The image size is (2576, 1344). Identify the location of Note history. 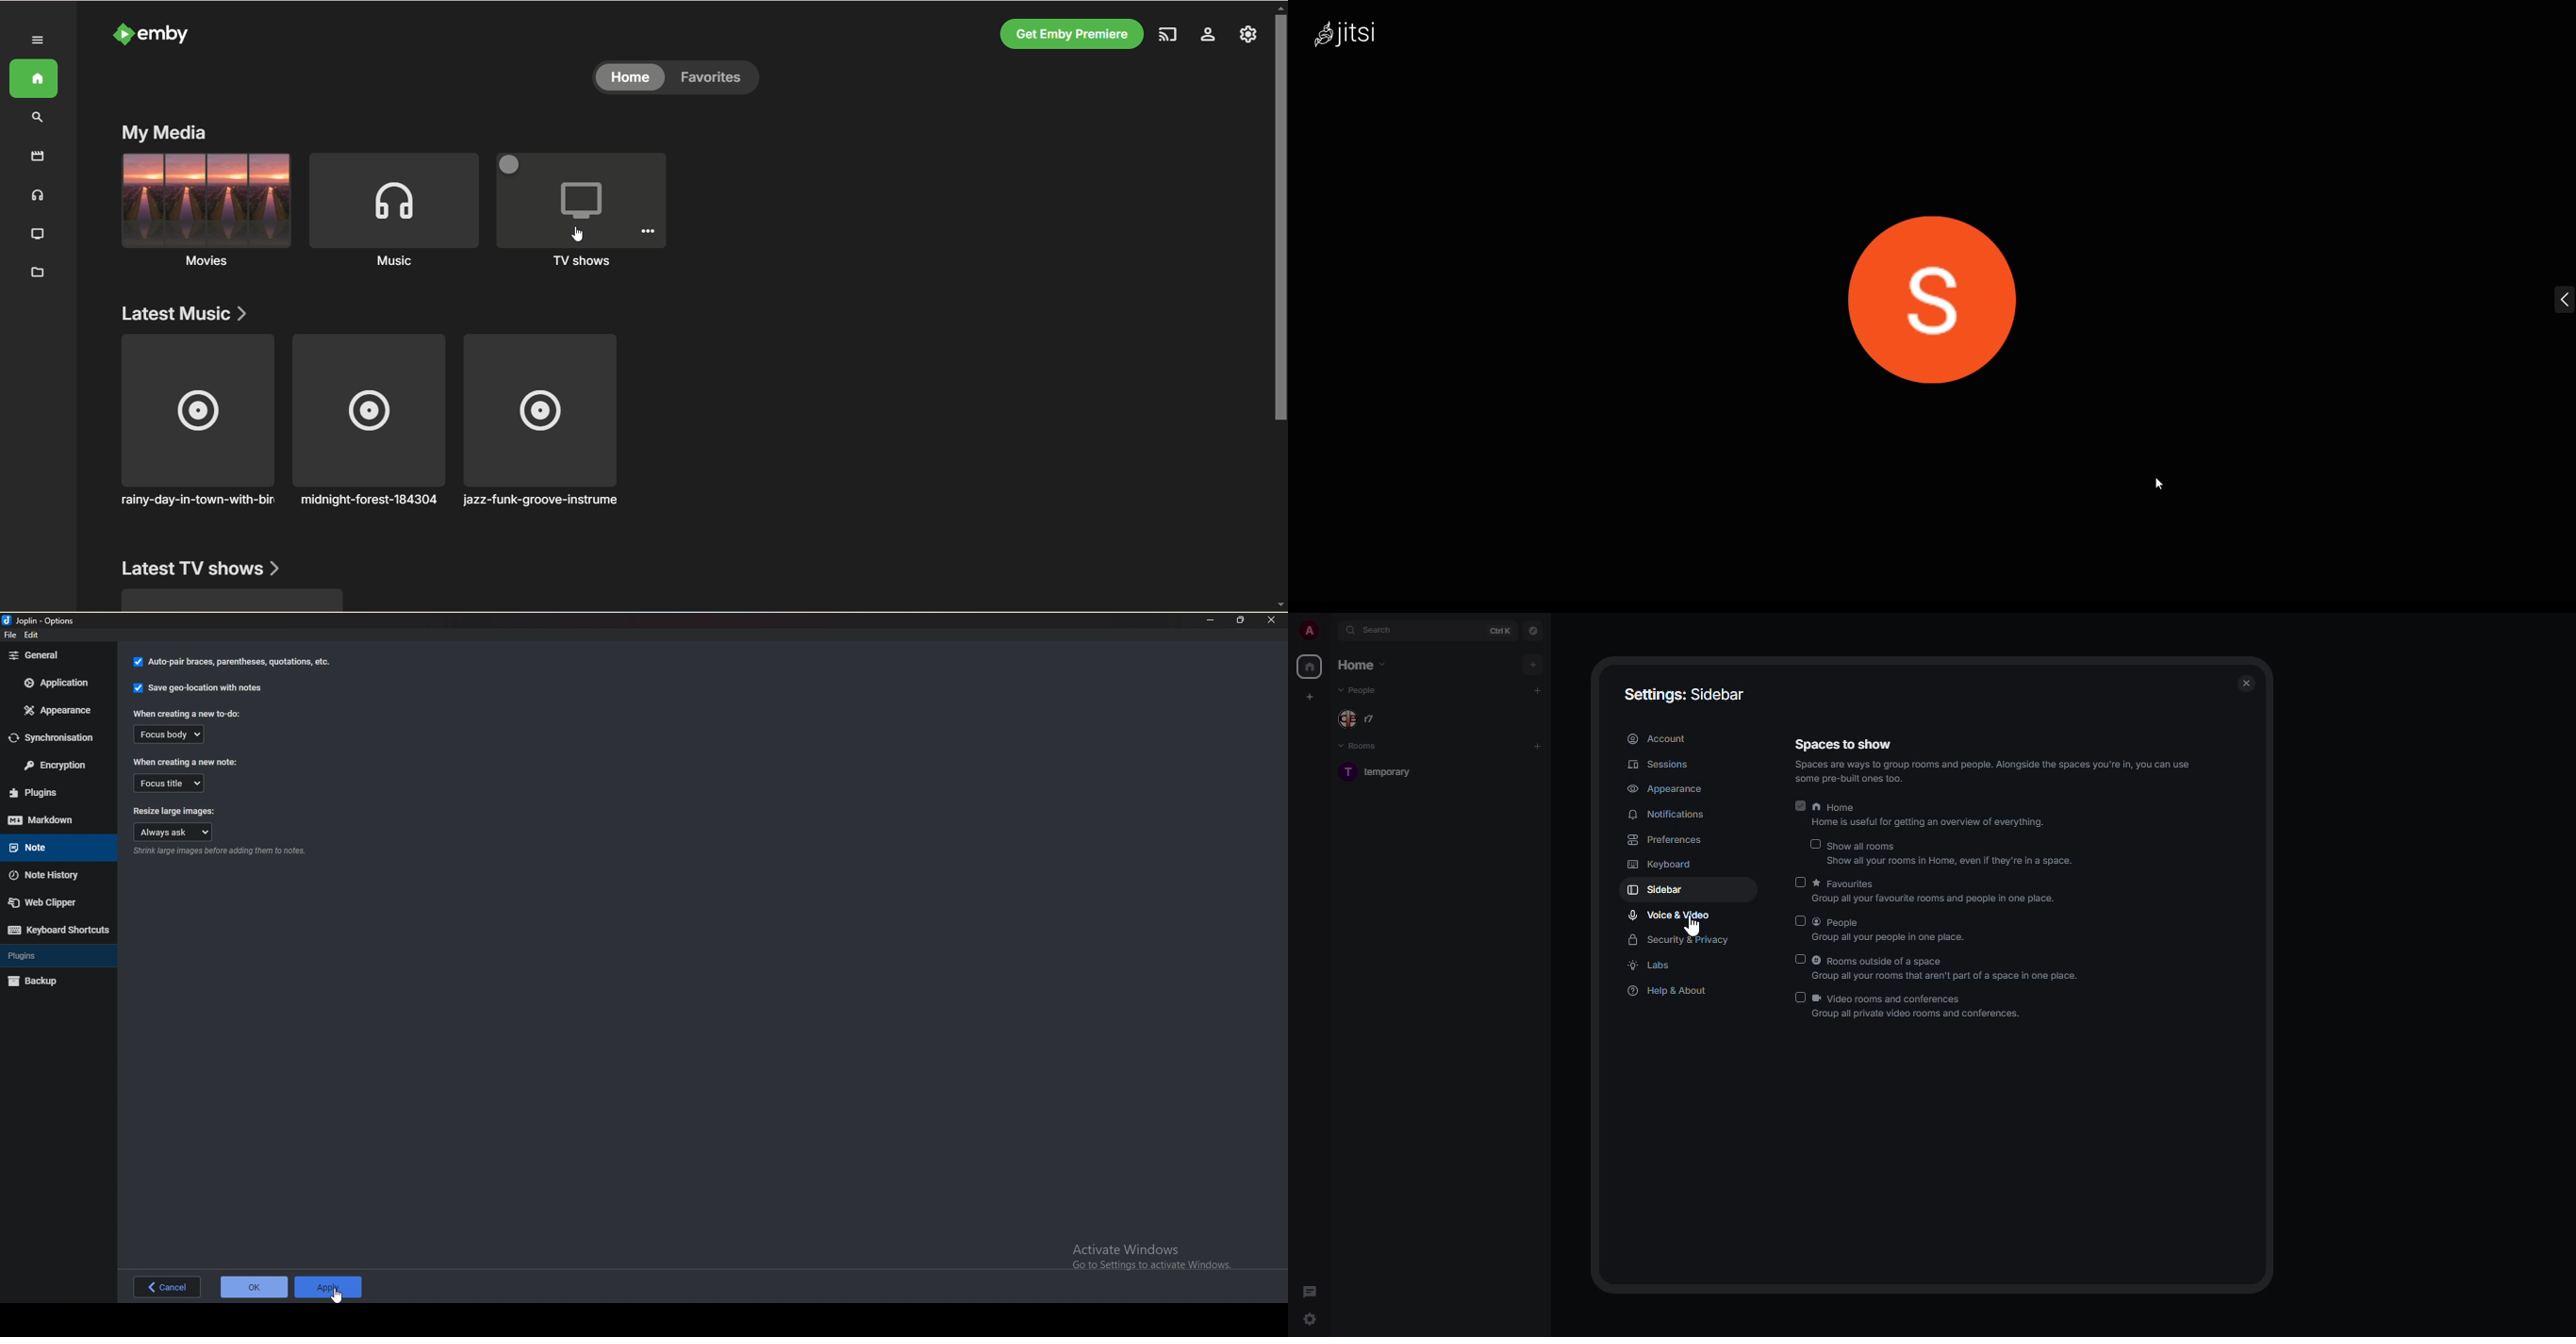
(52, 875).